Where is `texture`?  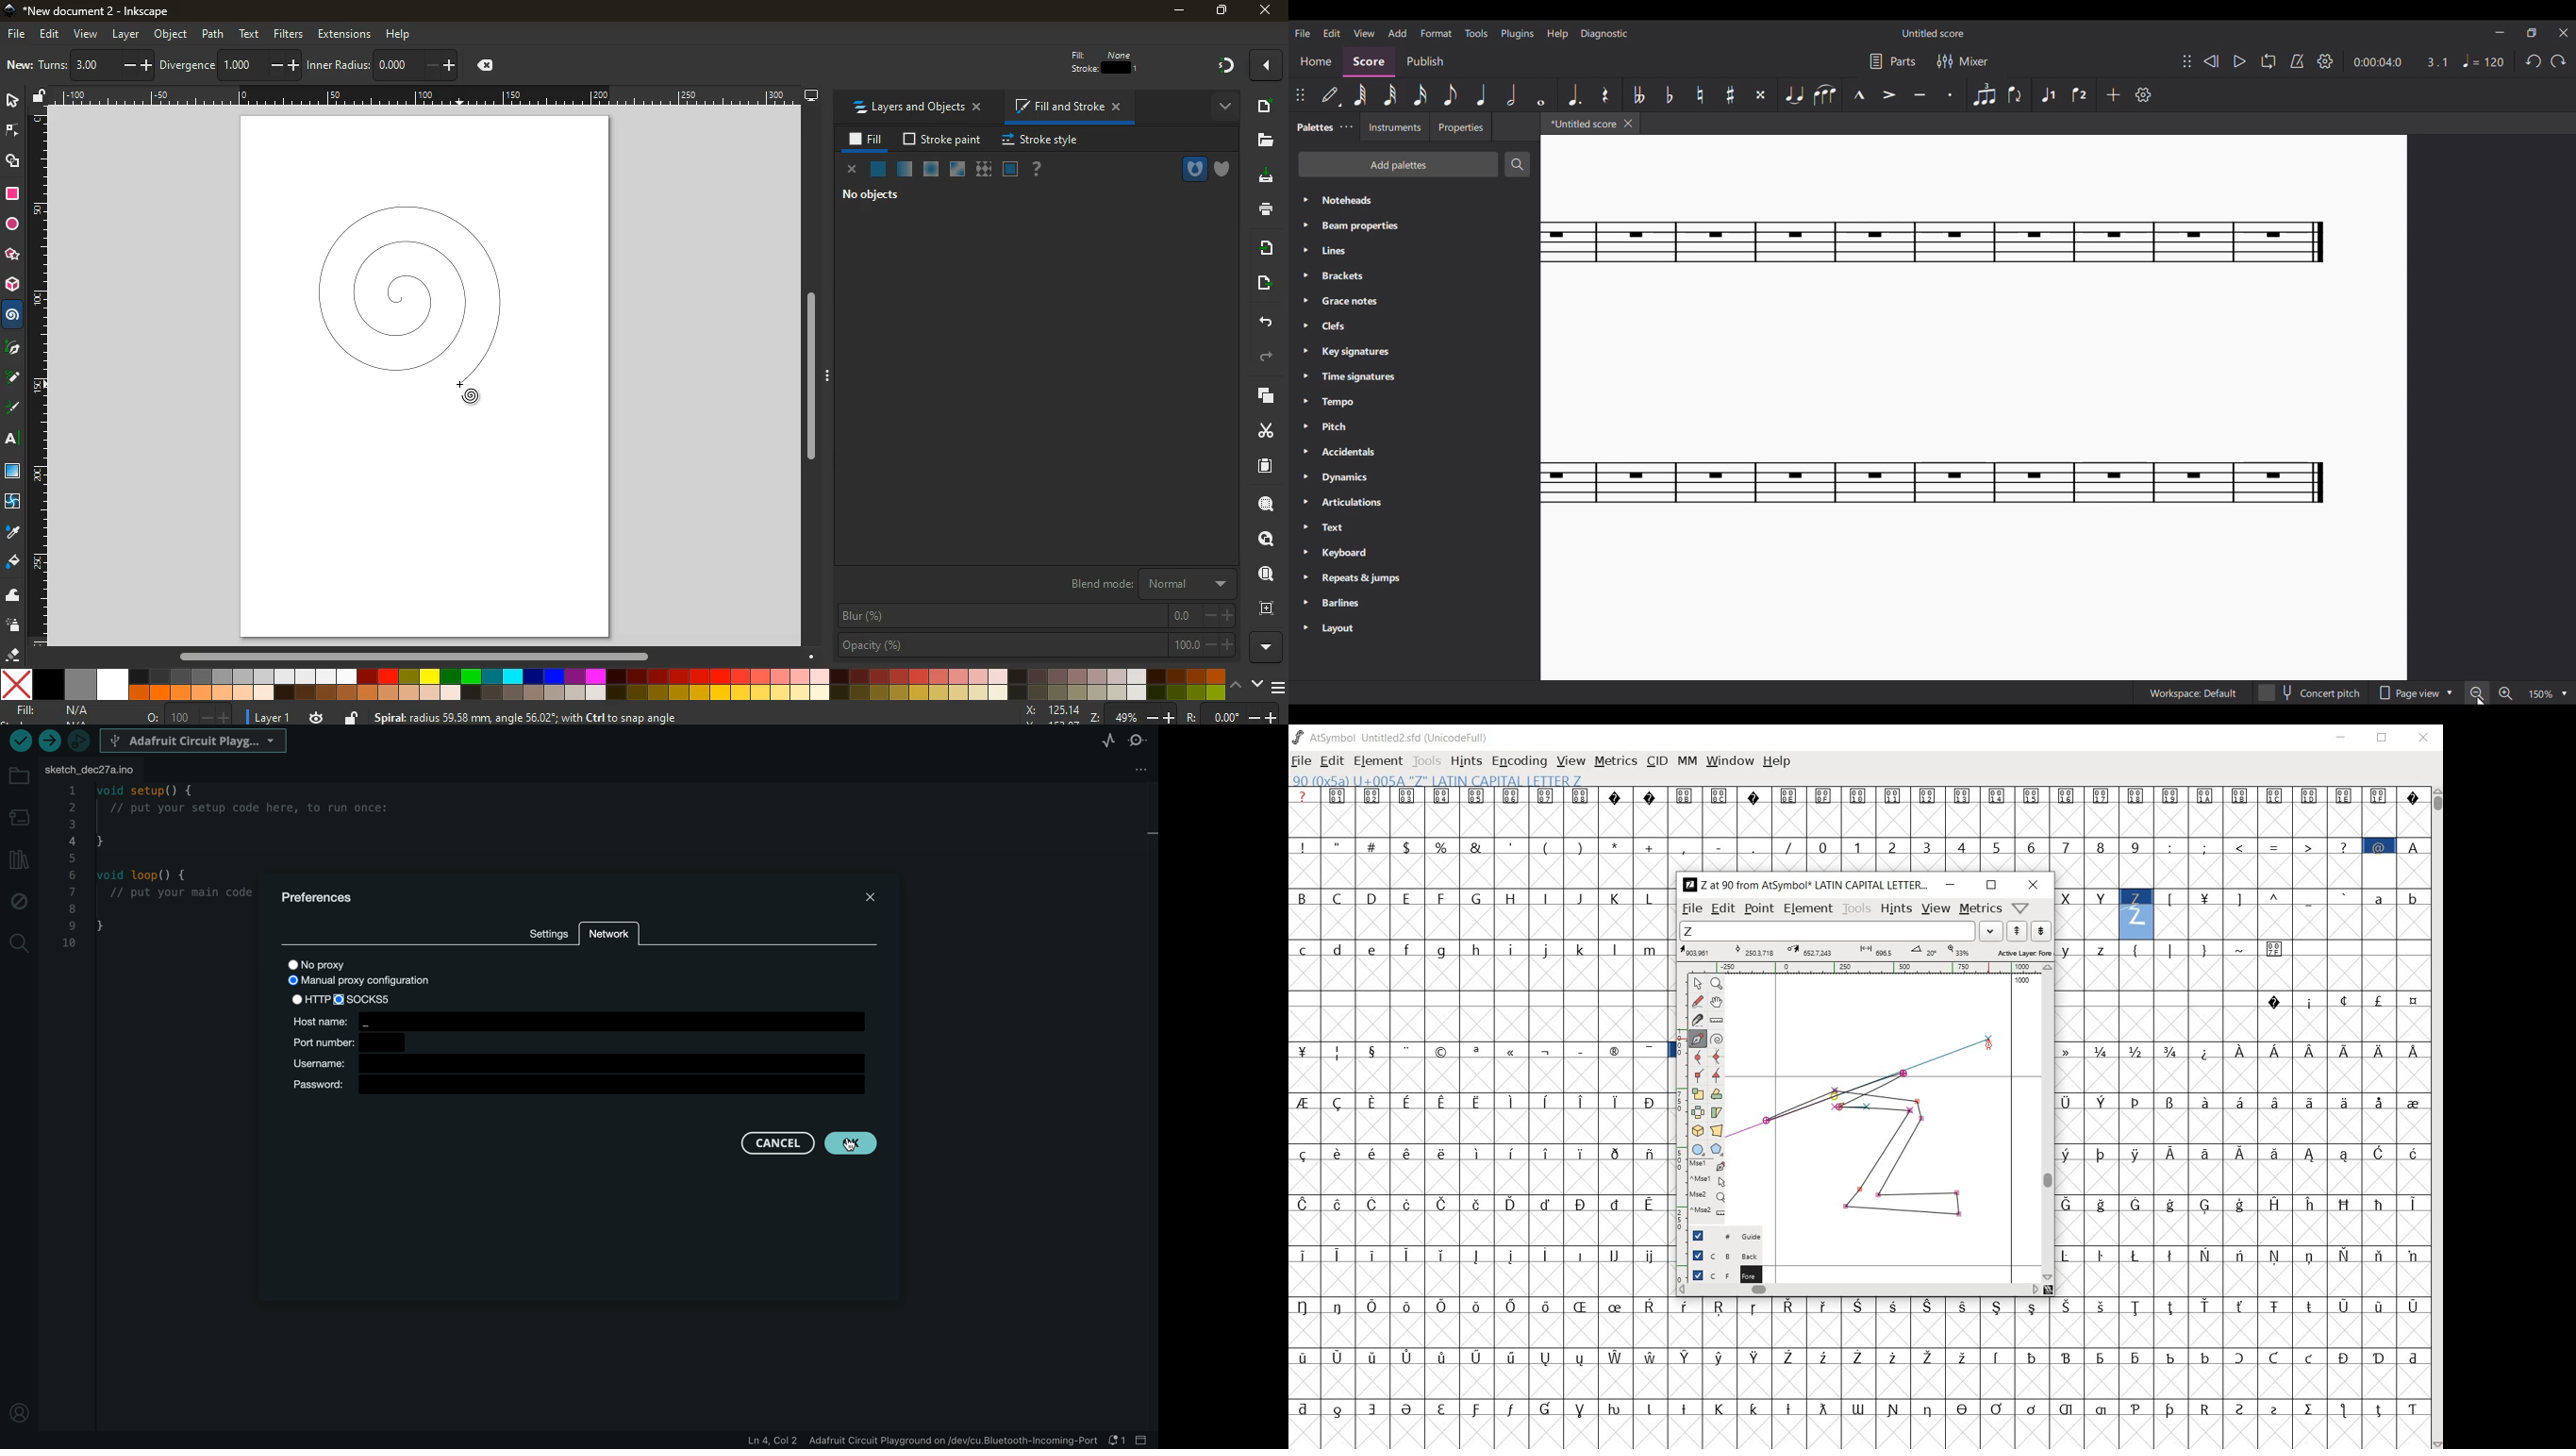 texture is located at coordinates (983, 169).